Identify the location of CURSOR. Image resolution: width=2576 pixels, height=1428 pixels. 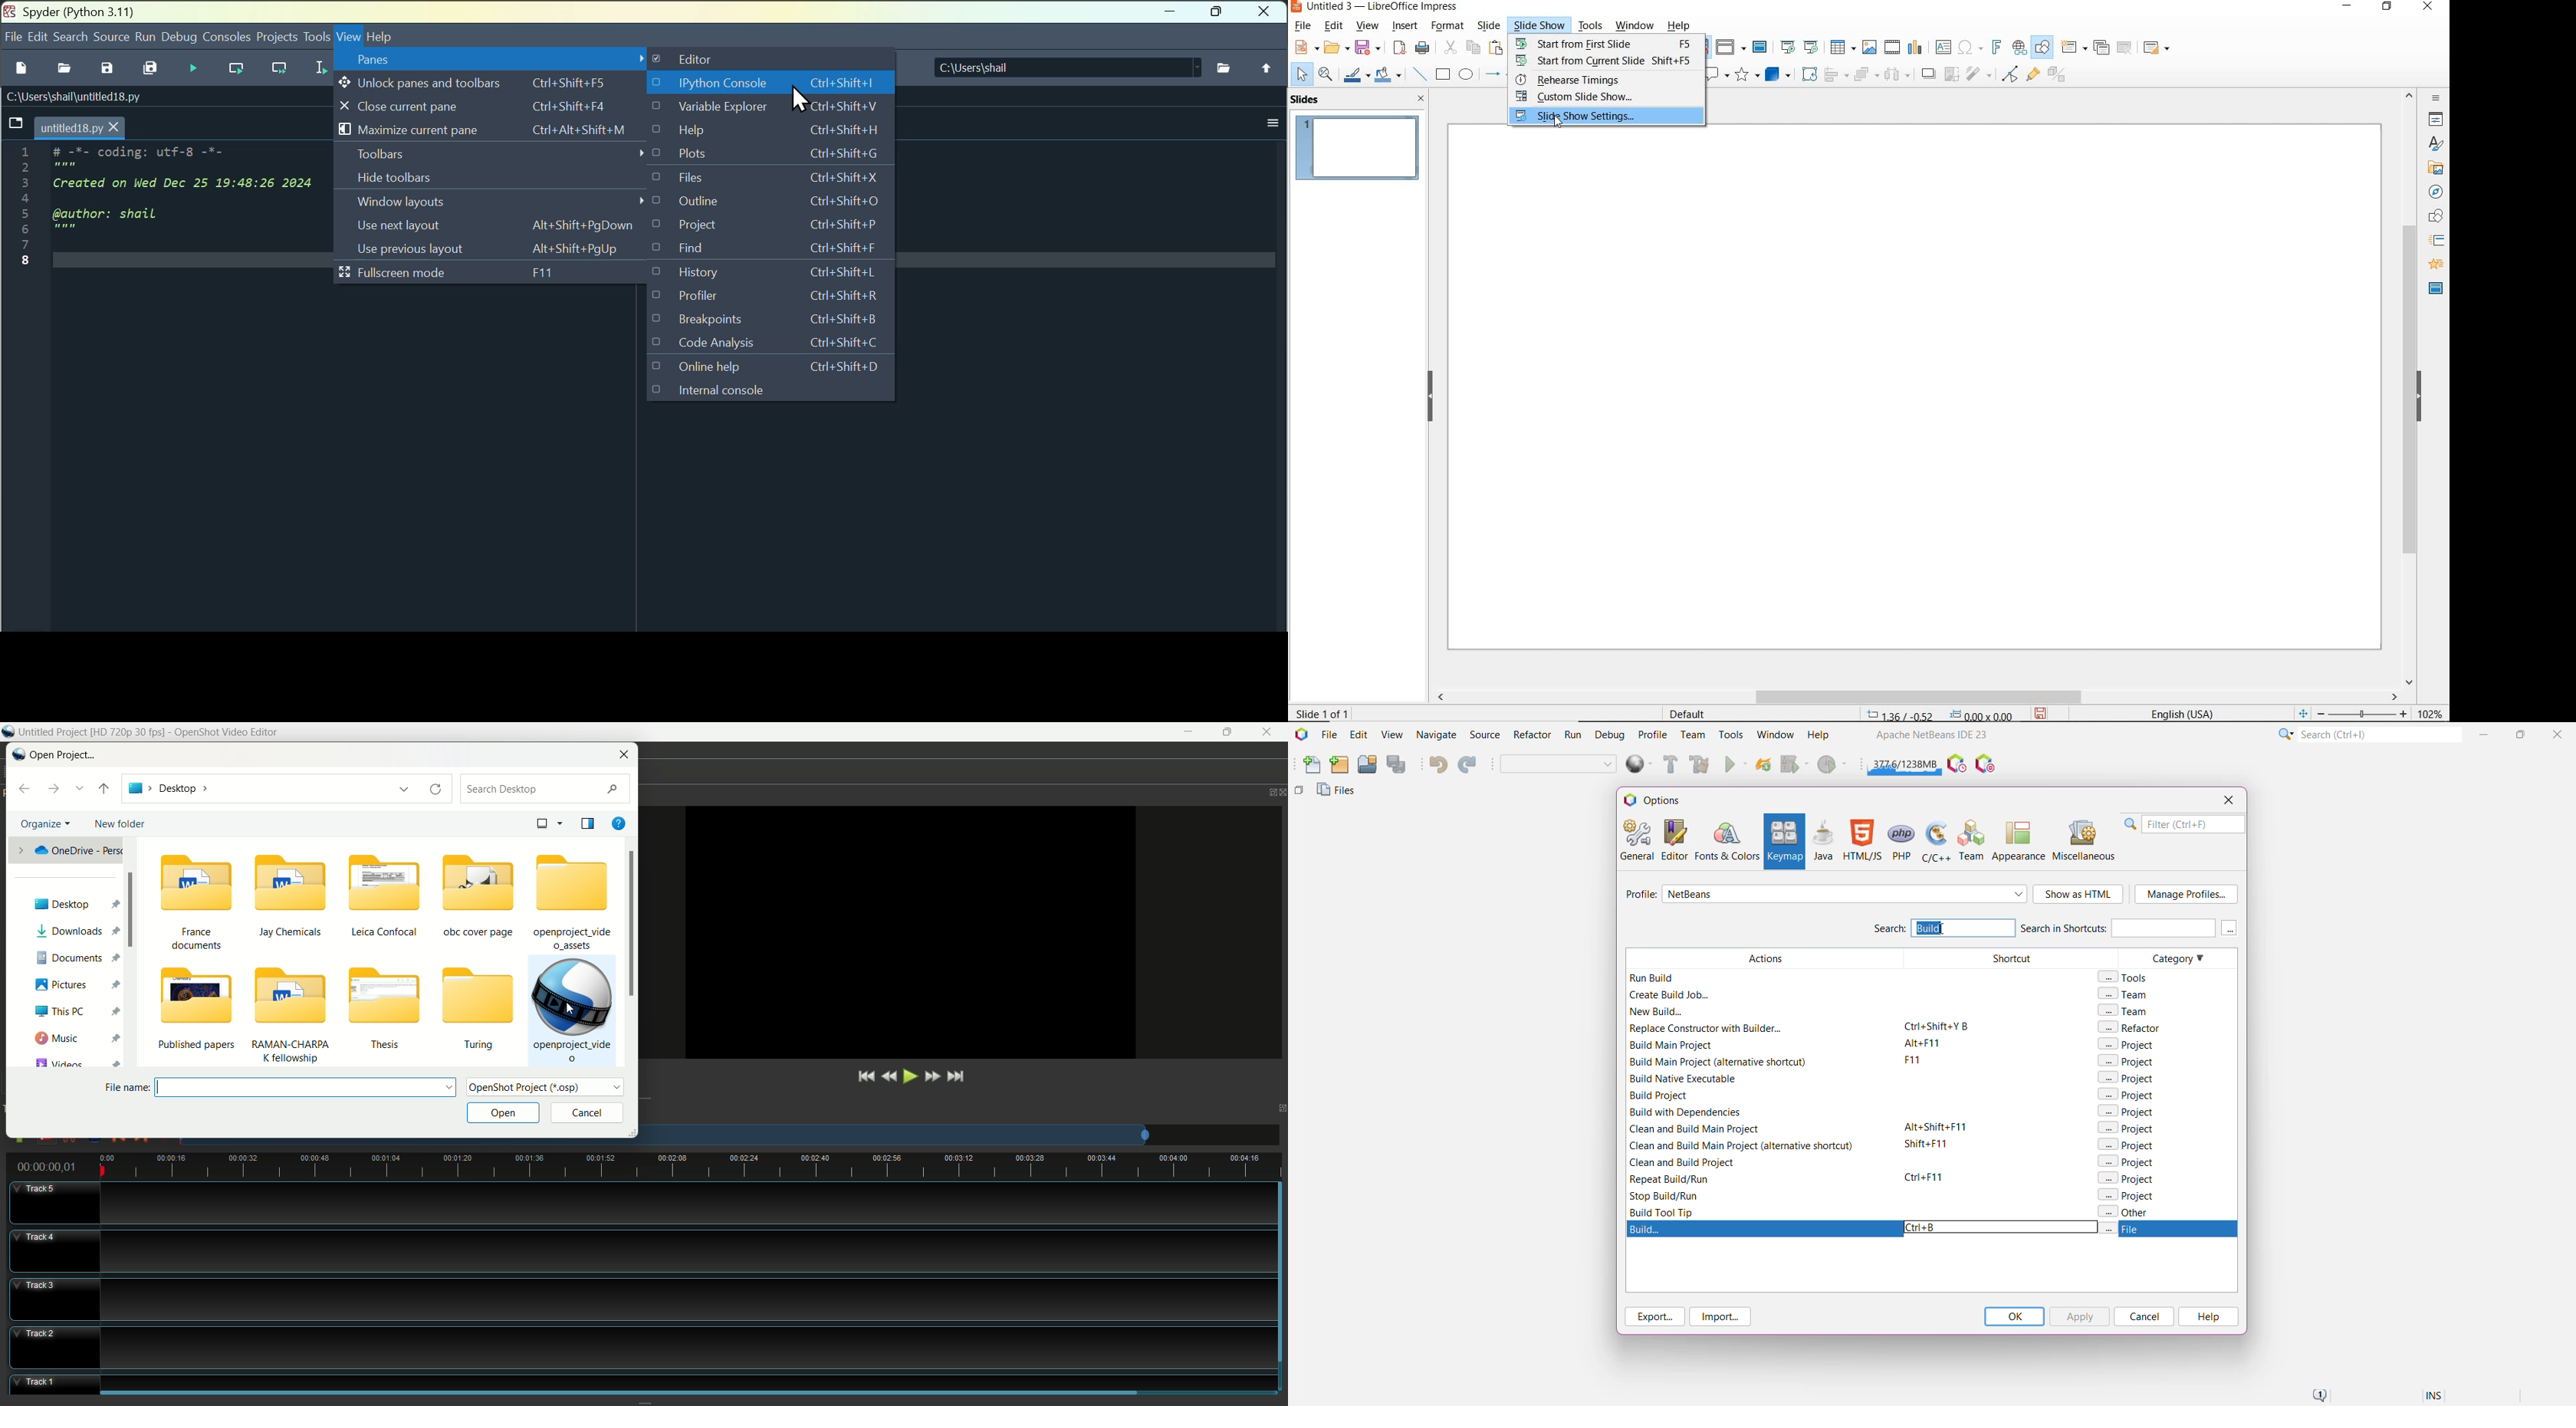
(1559, 124).